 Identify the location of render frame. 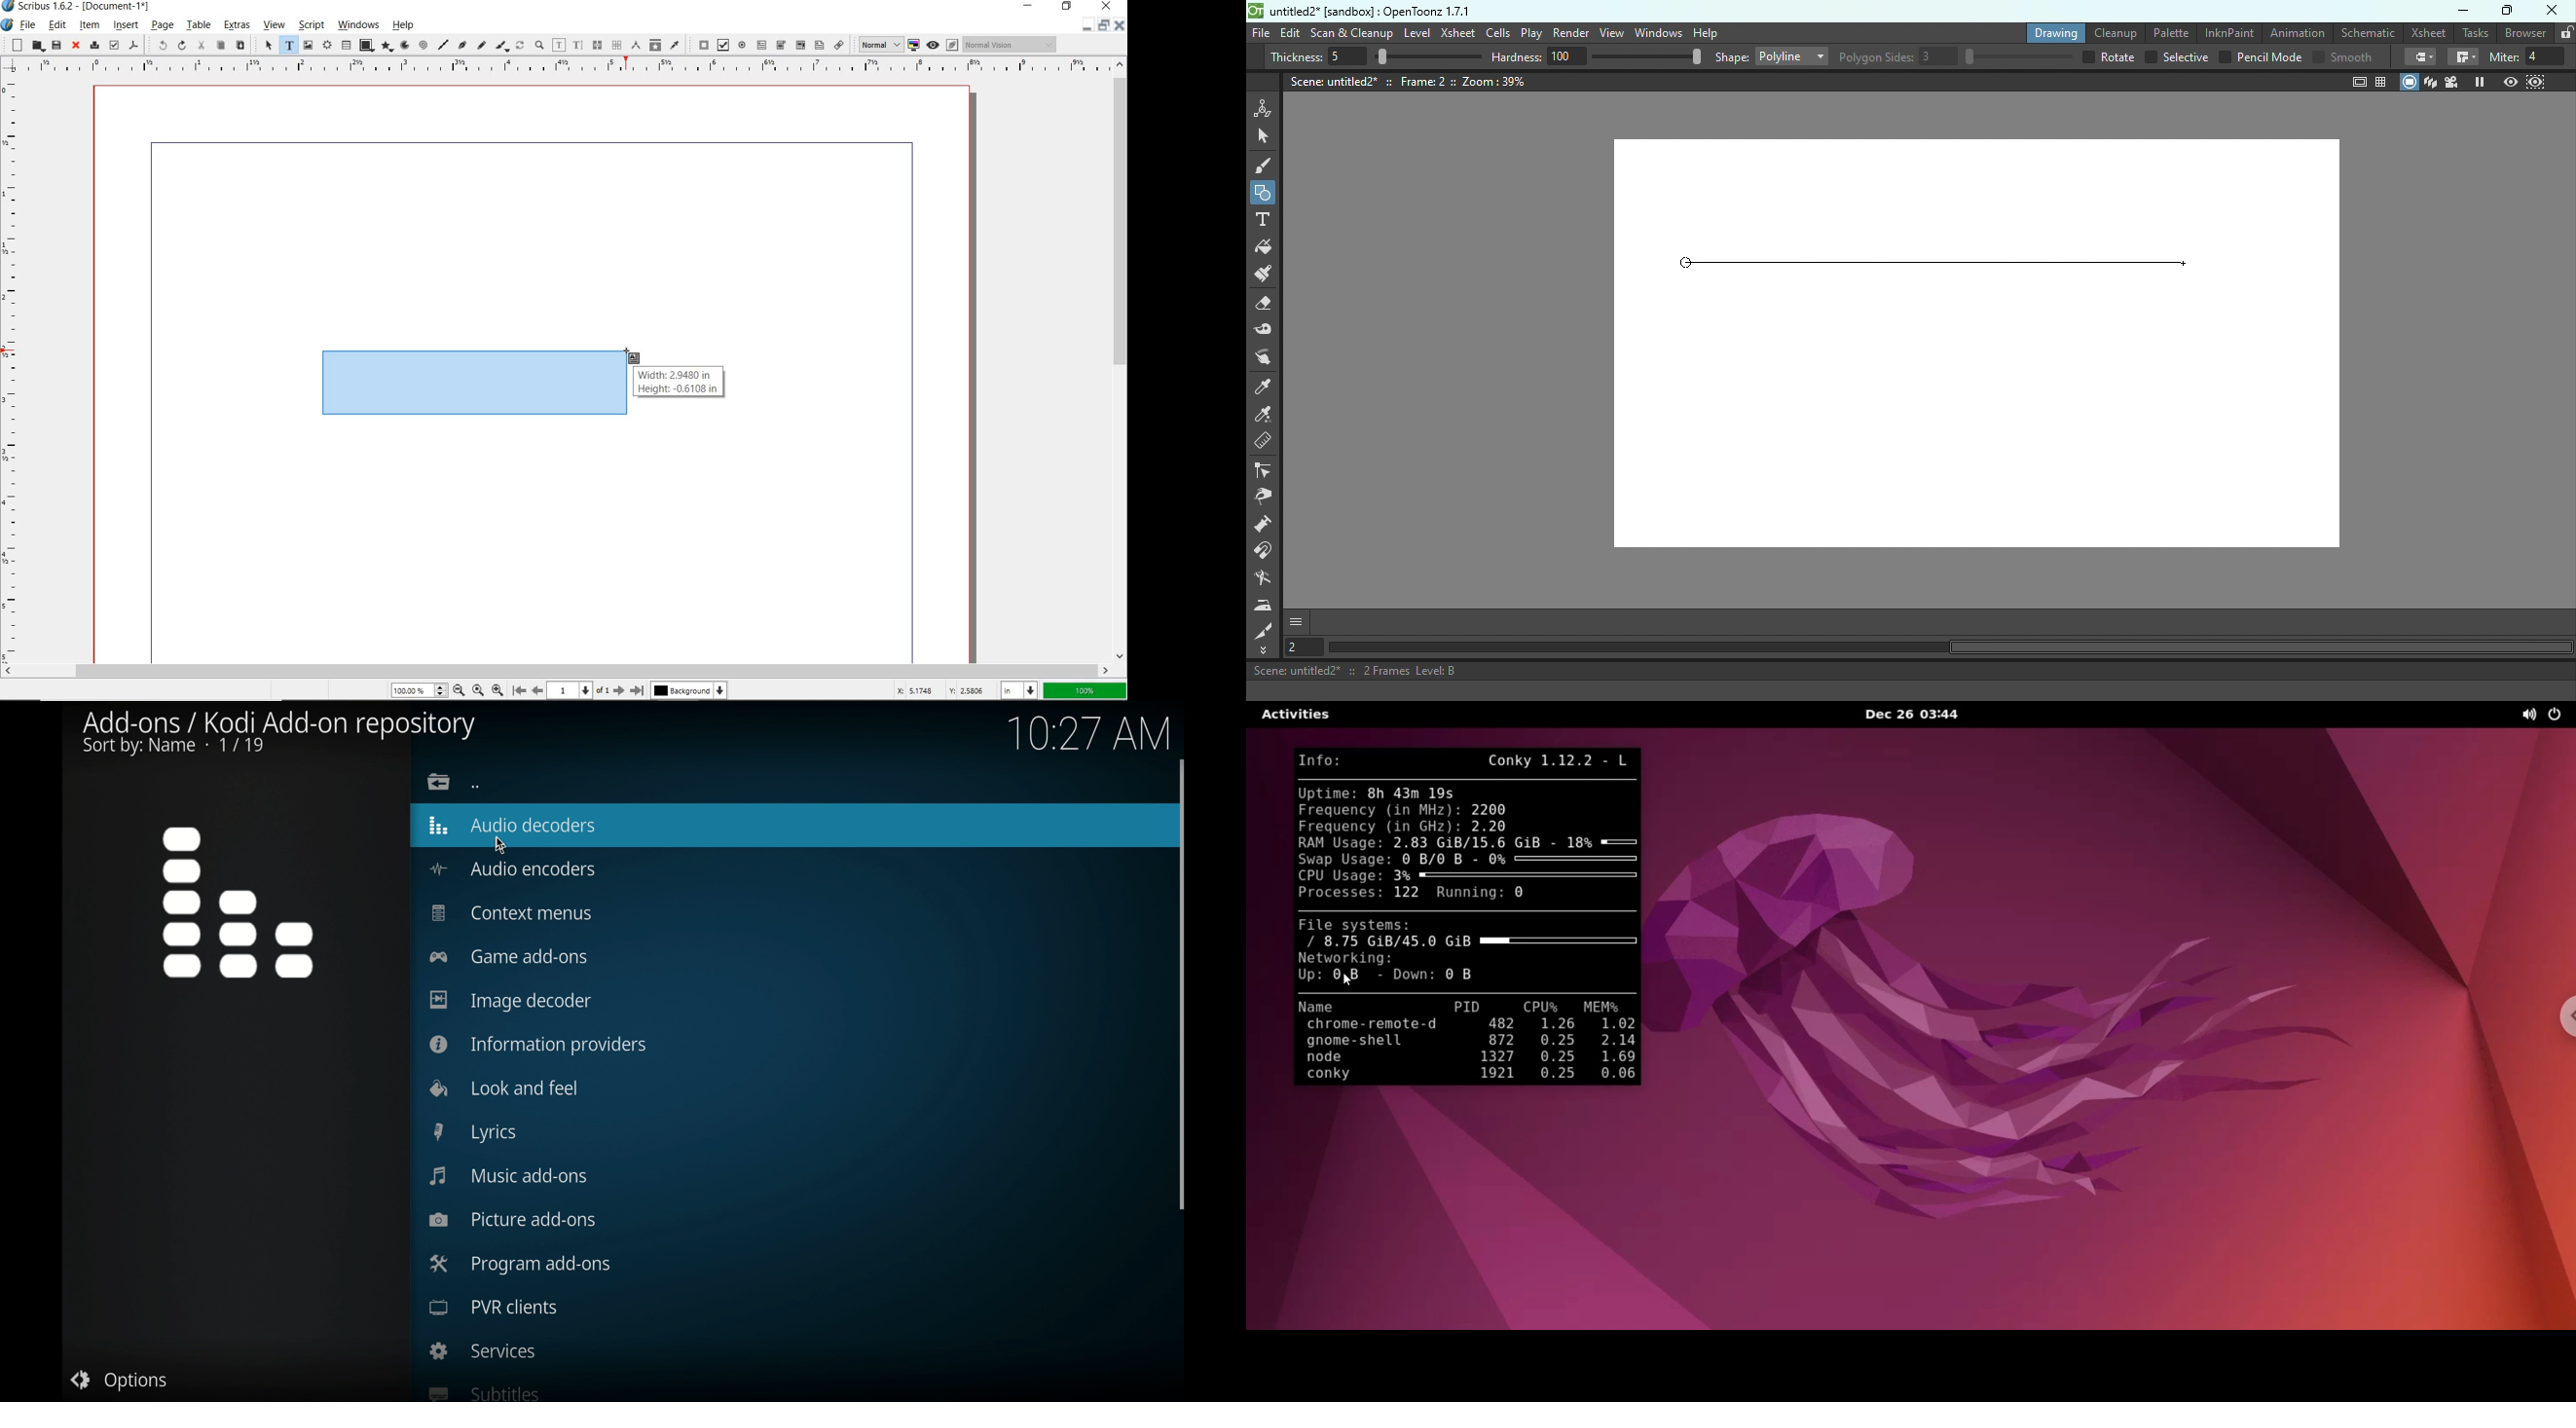
(327, 46).